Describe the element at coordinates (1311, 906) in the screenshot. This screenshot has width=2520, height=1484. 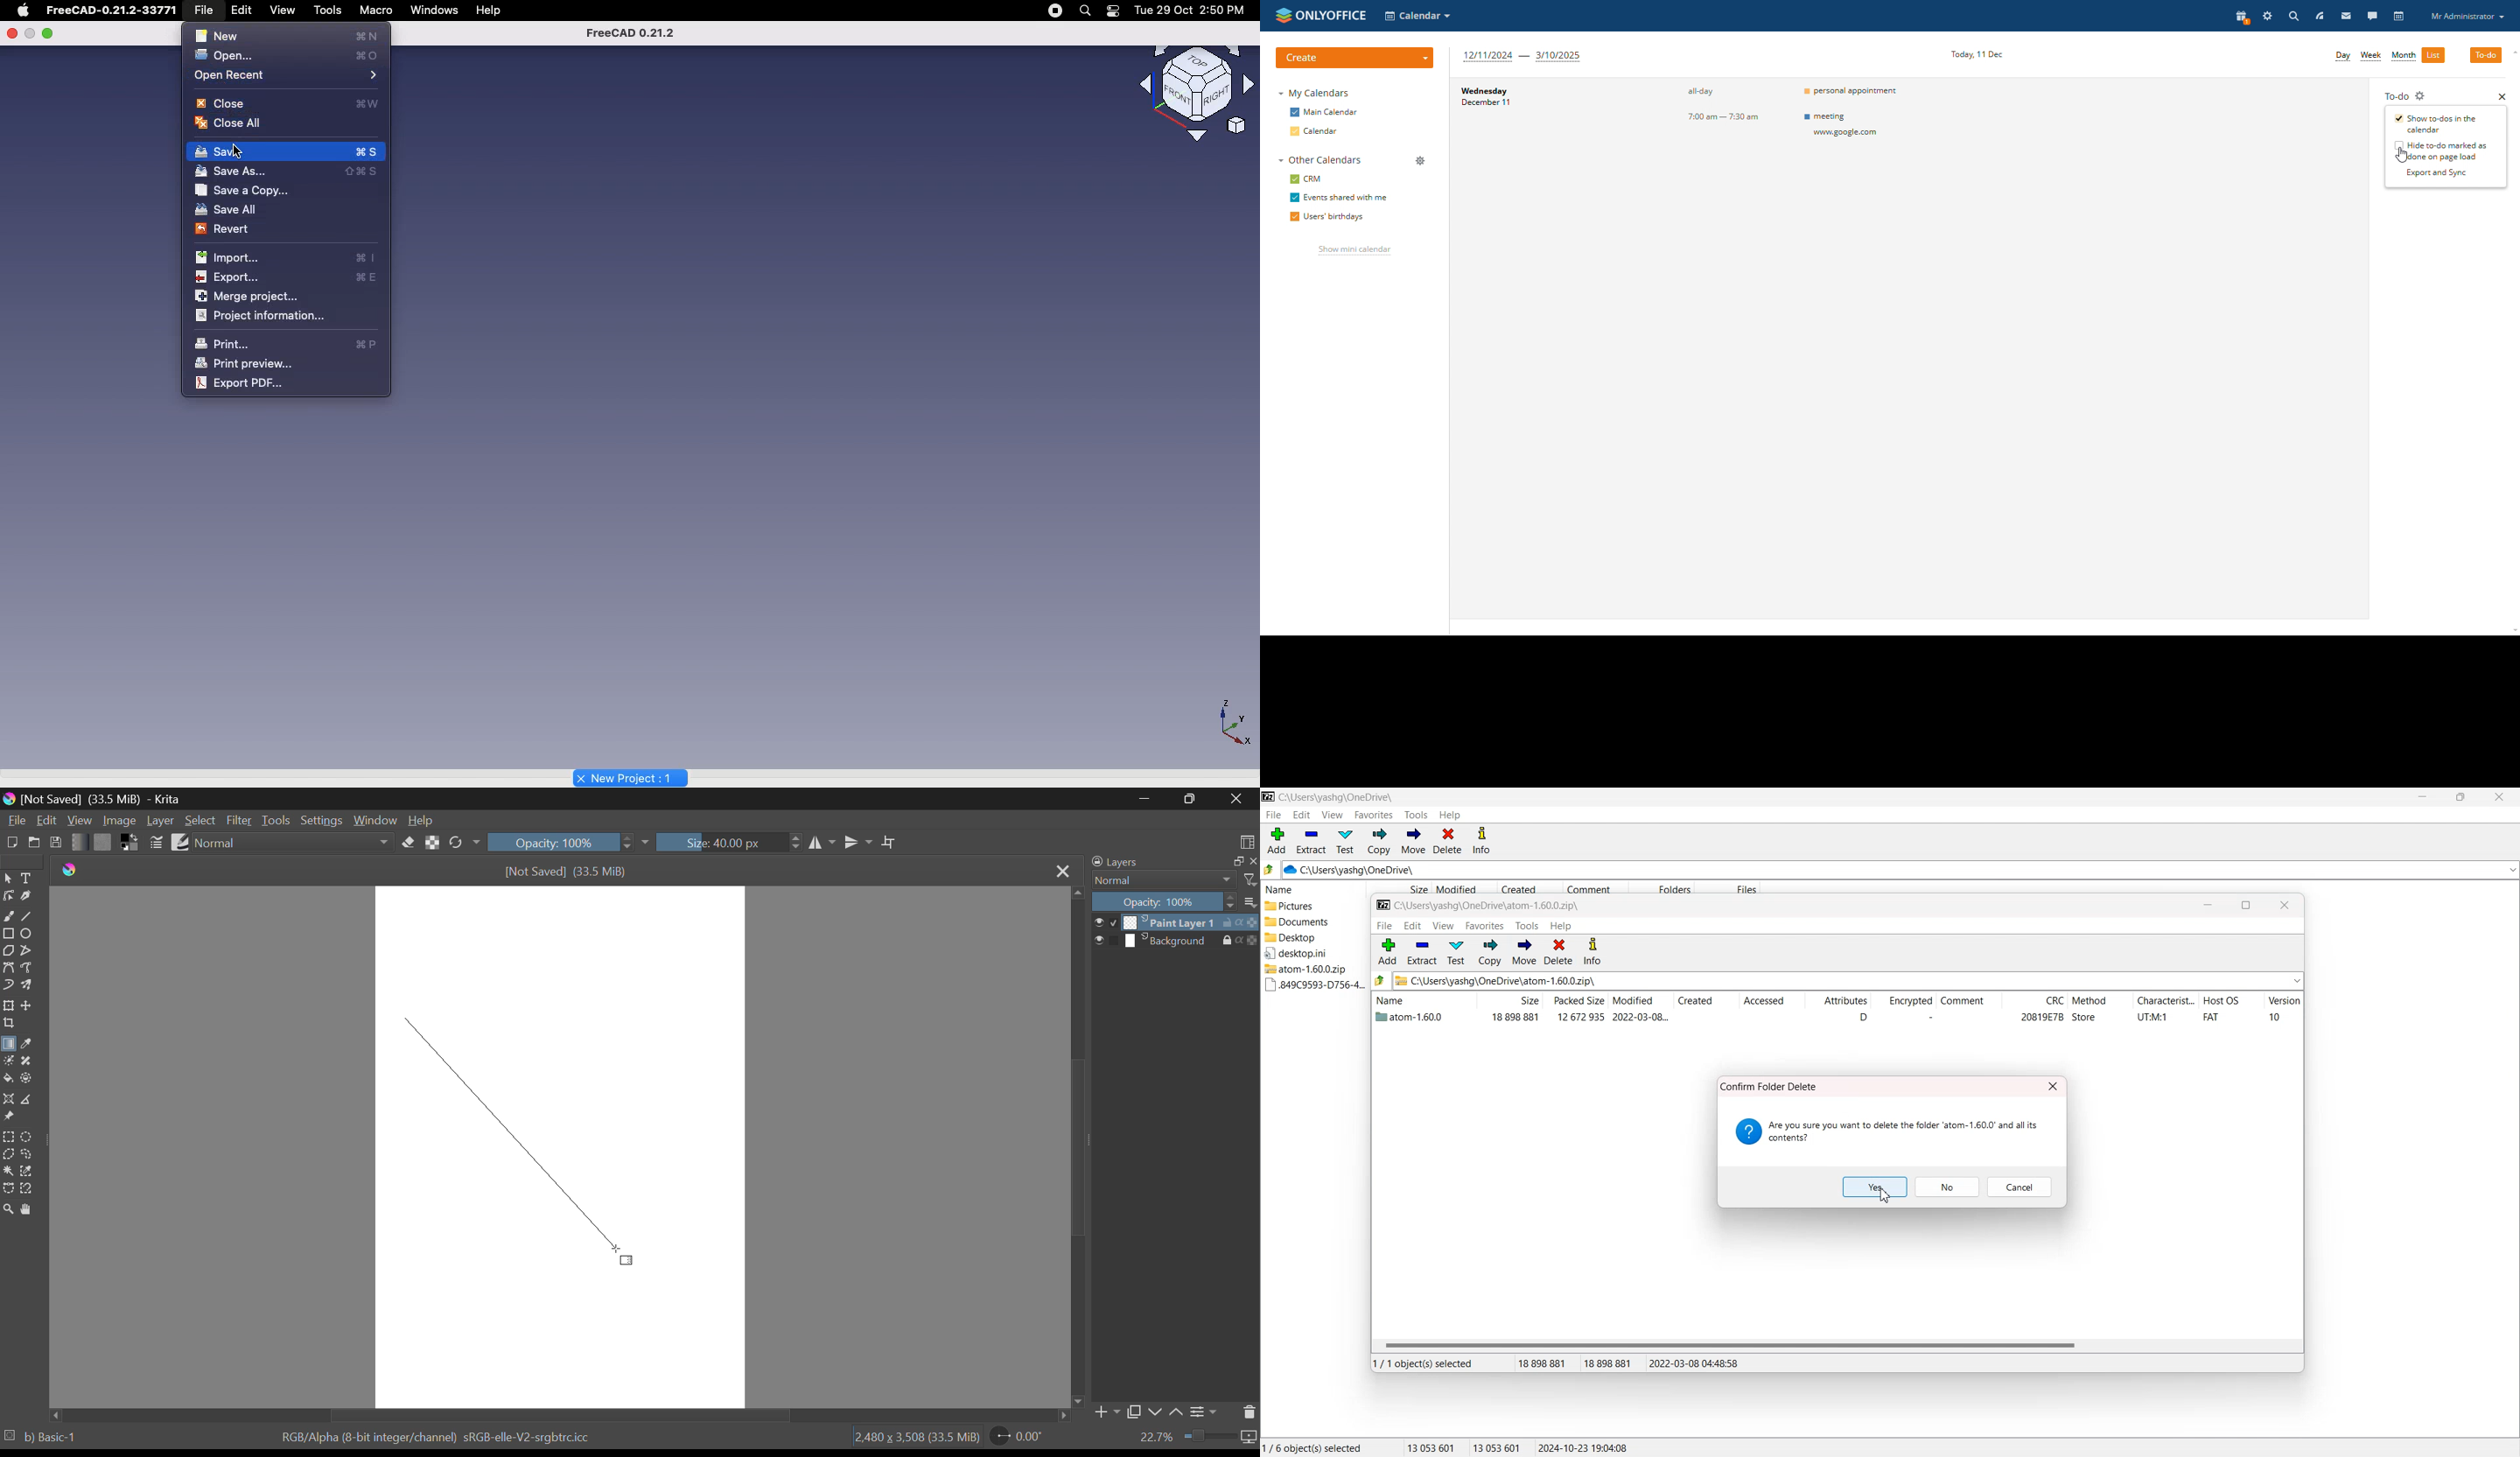
I see `Pictures file` at that location.